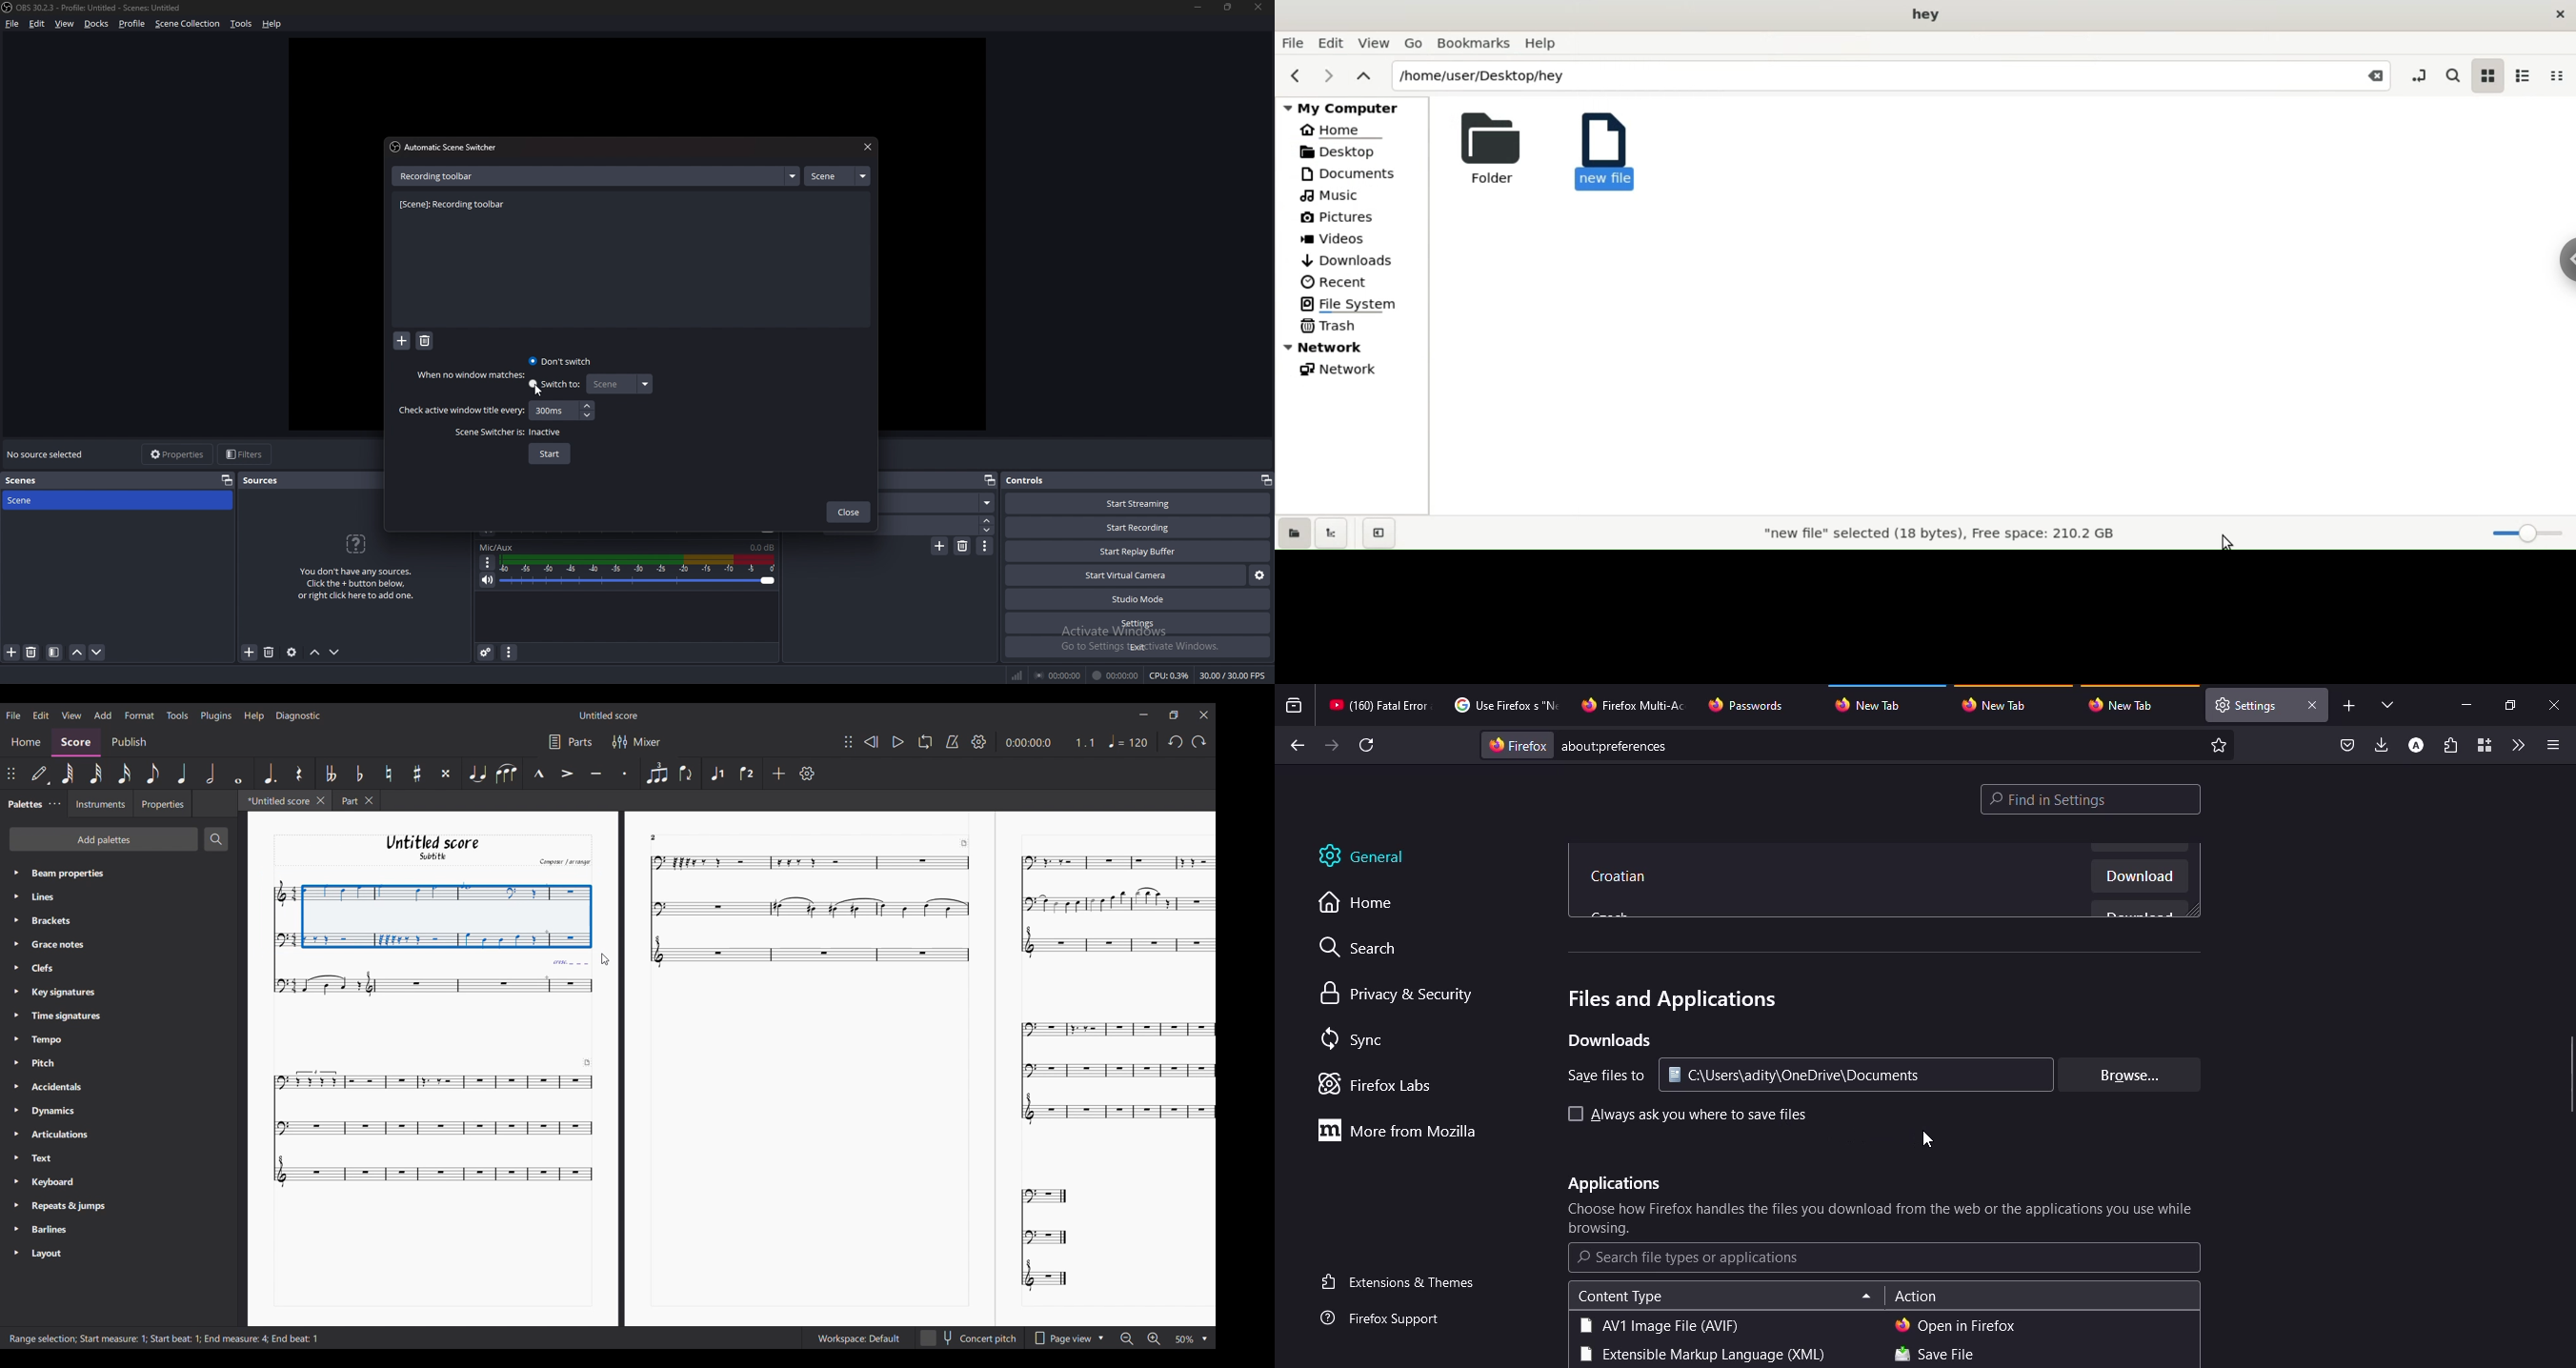 The image size is (2576, 1372). Describe the element at coordinates (347, 800) in the screenshot. I see `Part` at that location.